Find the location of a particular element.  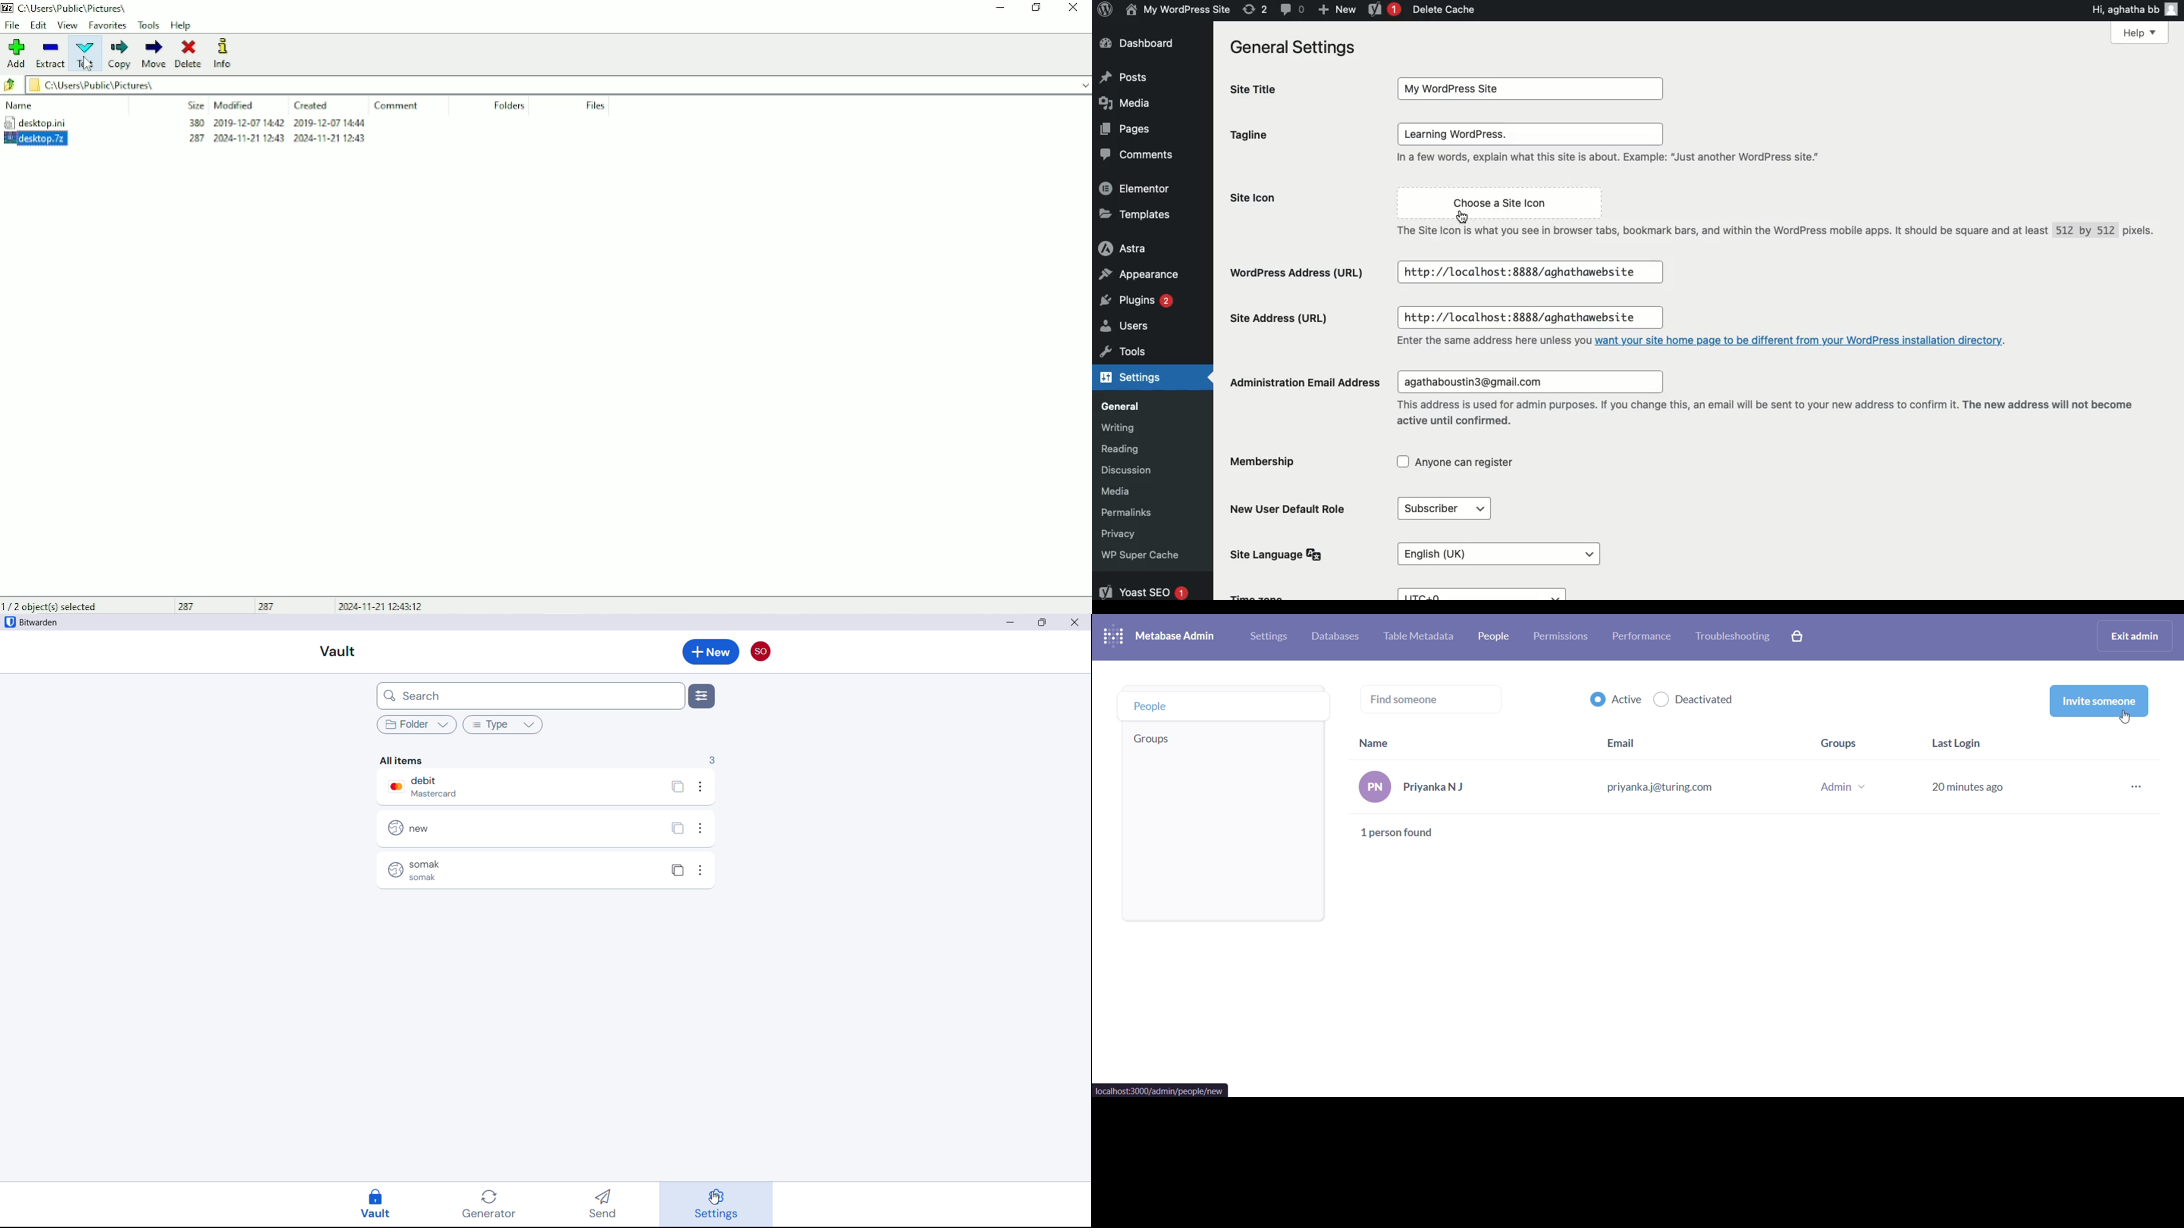

filter by folder  is located at coordinates (415, 724).